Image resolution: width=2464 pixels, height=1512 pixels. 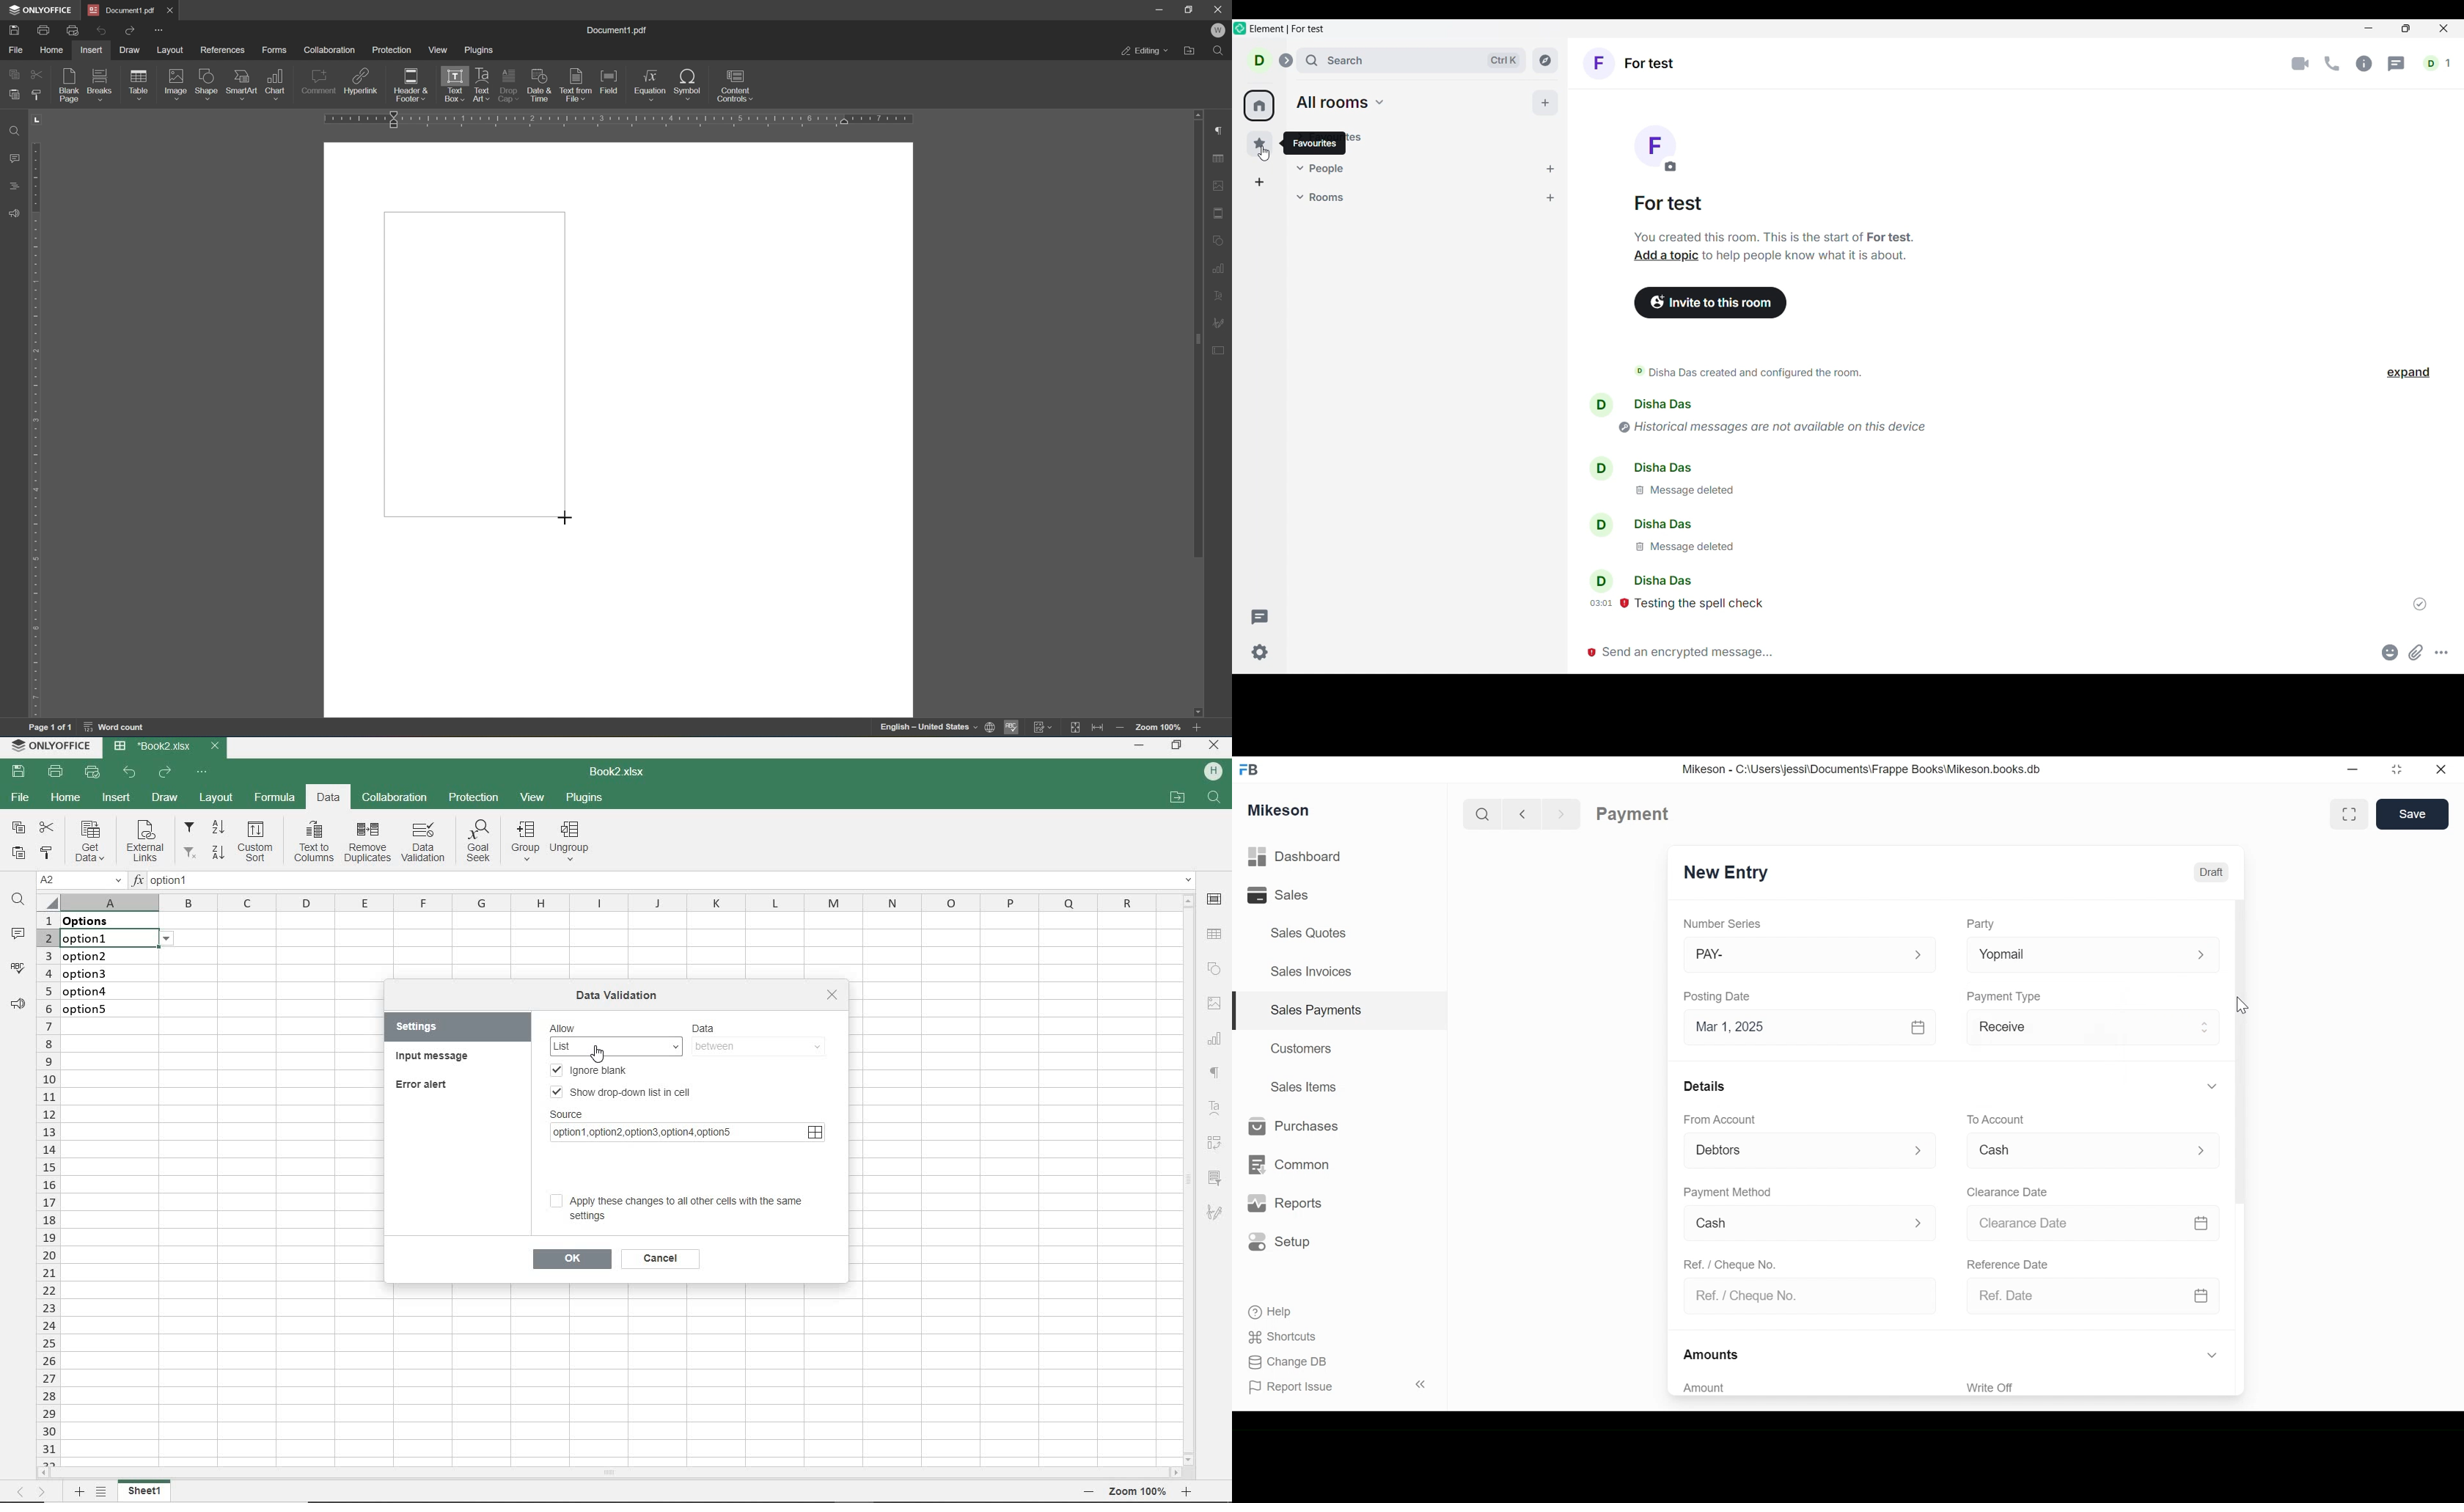 What do you see at coordinates (1223, 184) in the screenshot?
I see `Image settings` at bounding box center [1223, 184].